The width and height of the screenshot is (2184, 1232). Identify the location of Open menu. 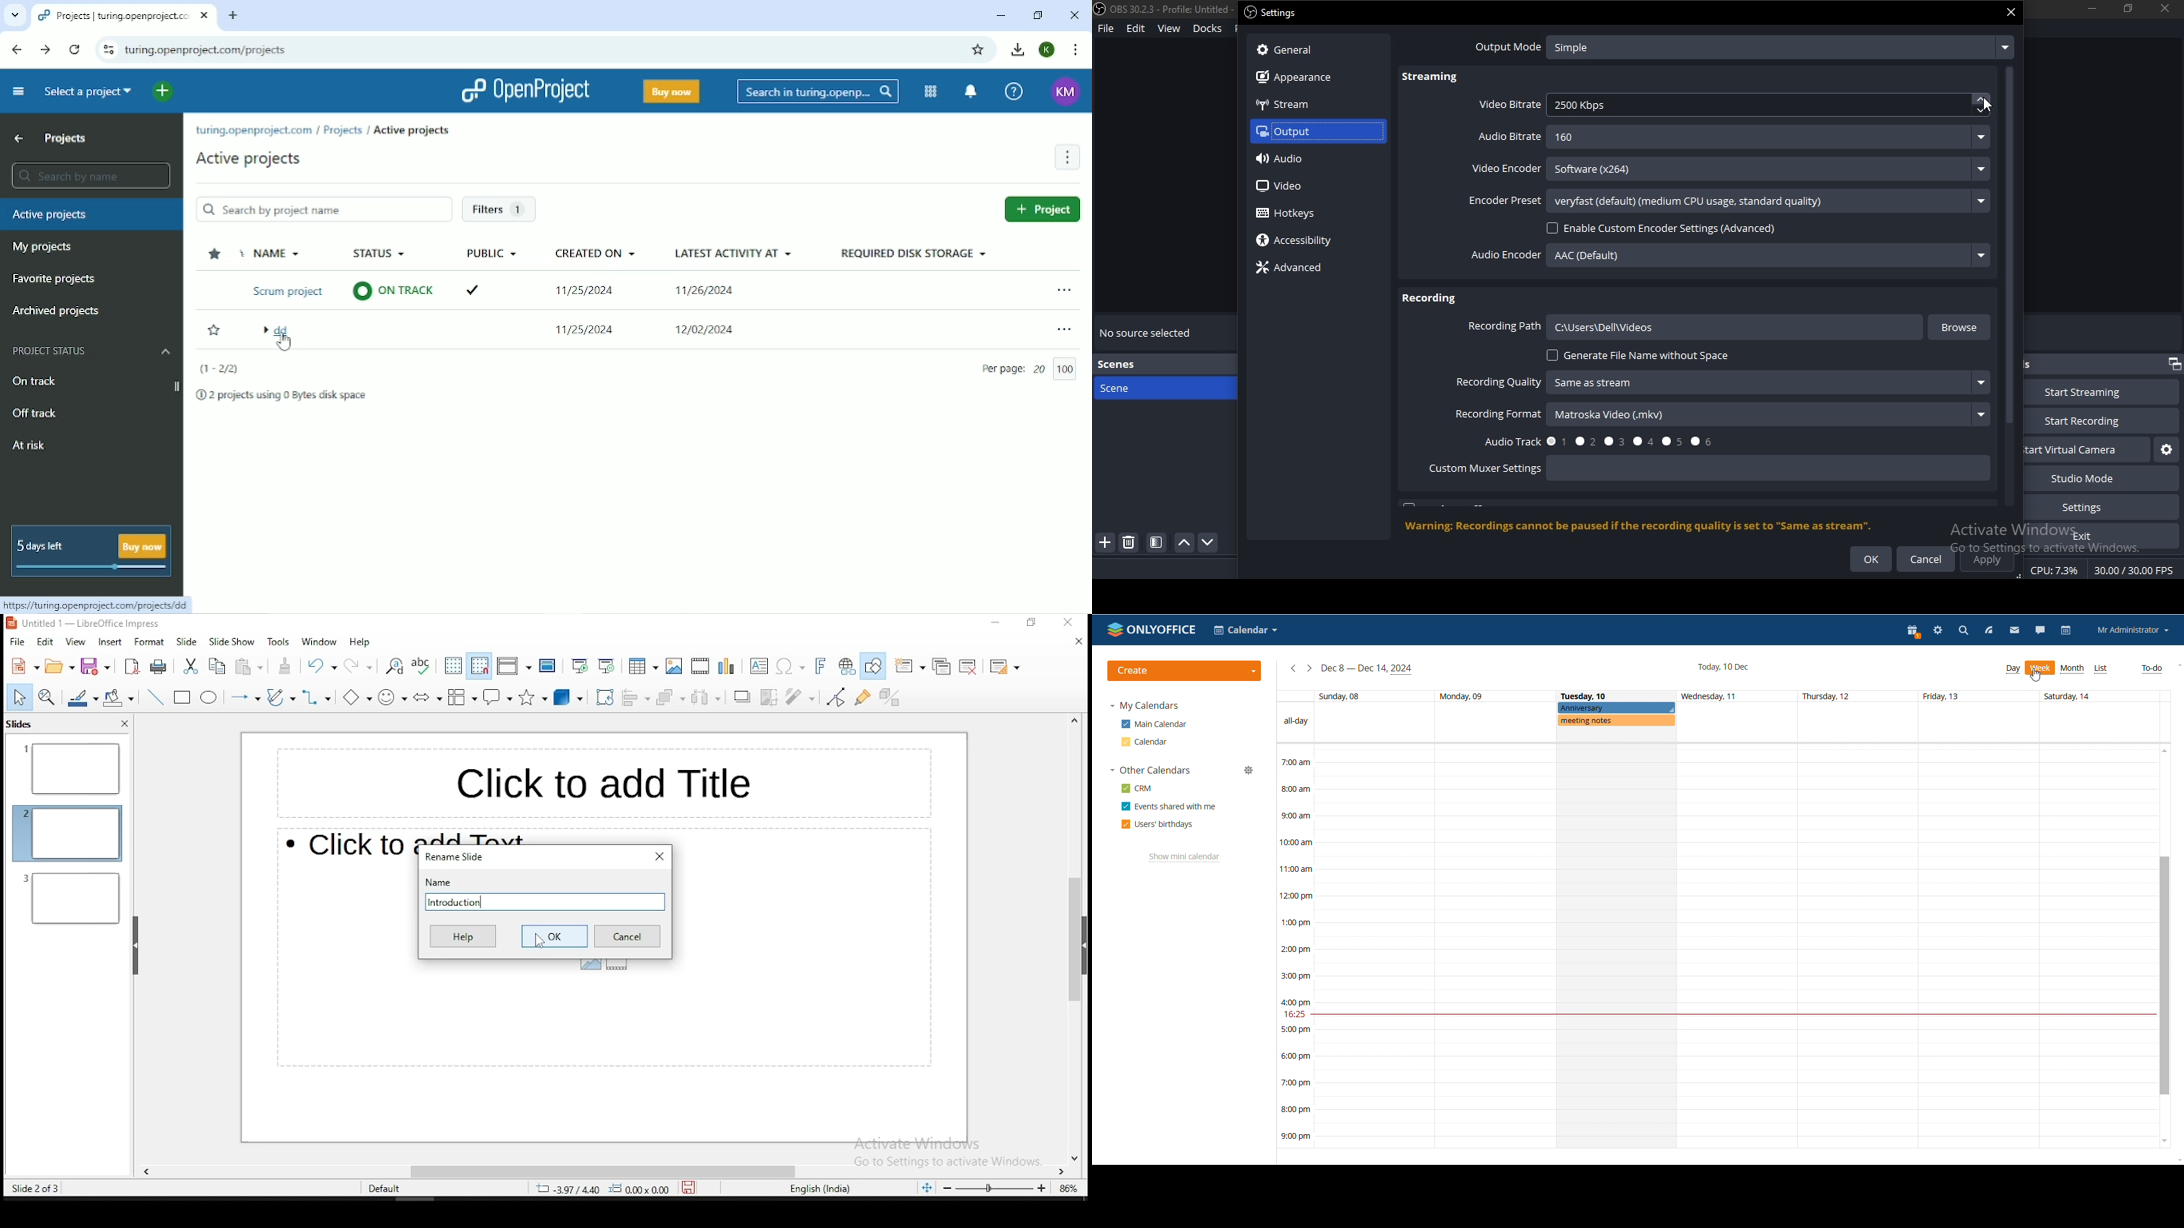
(1064, 290).